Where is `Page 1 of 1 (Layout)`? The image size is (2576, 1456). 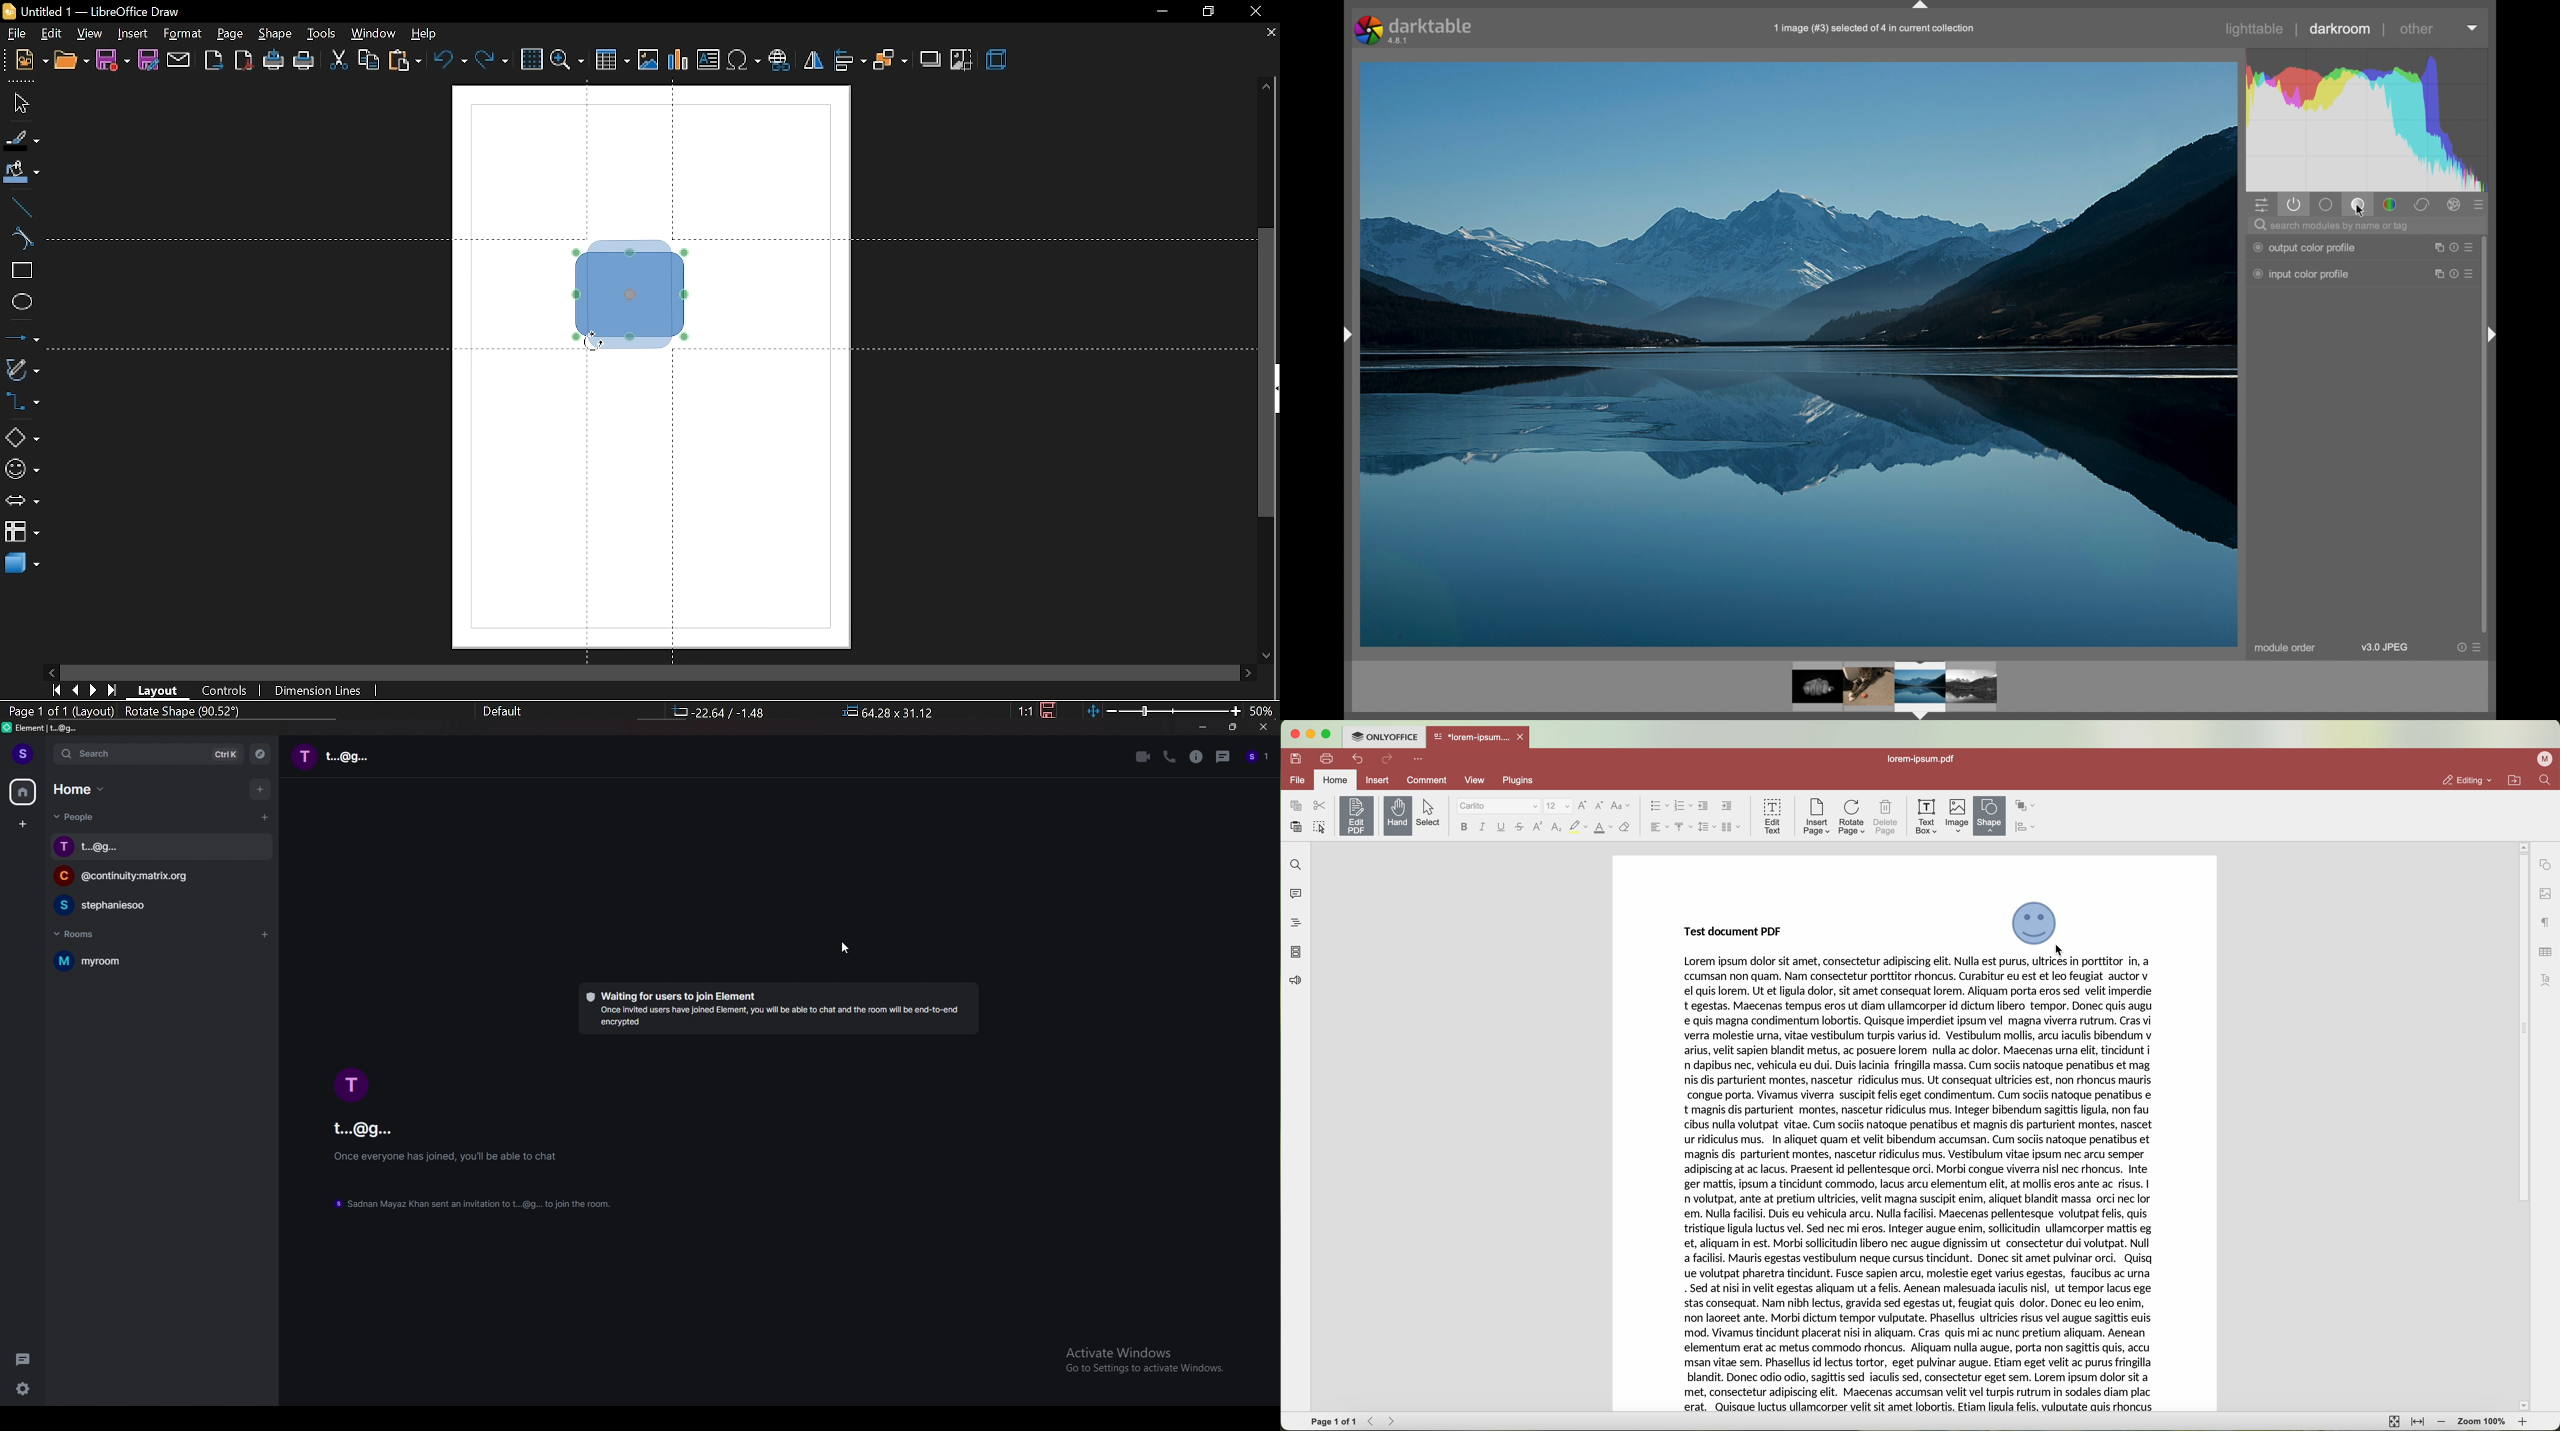
Page 1 of 1 (Layout) is located at coordinates (66, 712).